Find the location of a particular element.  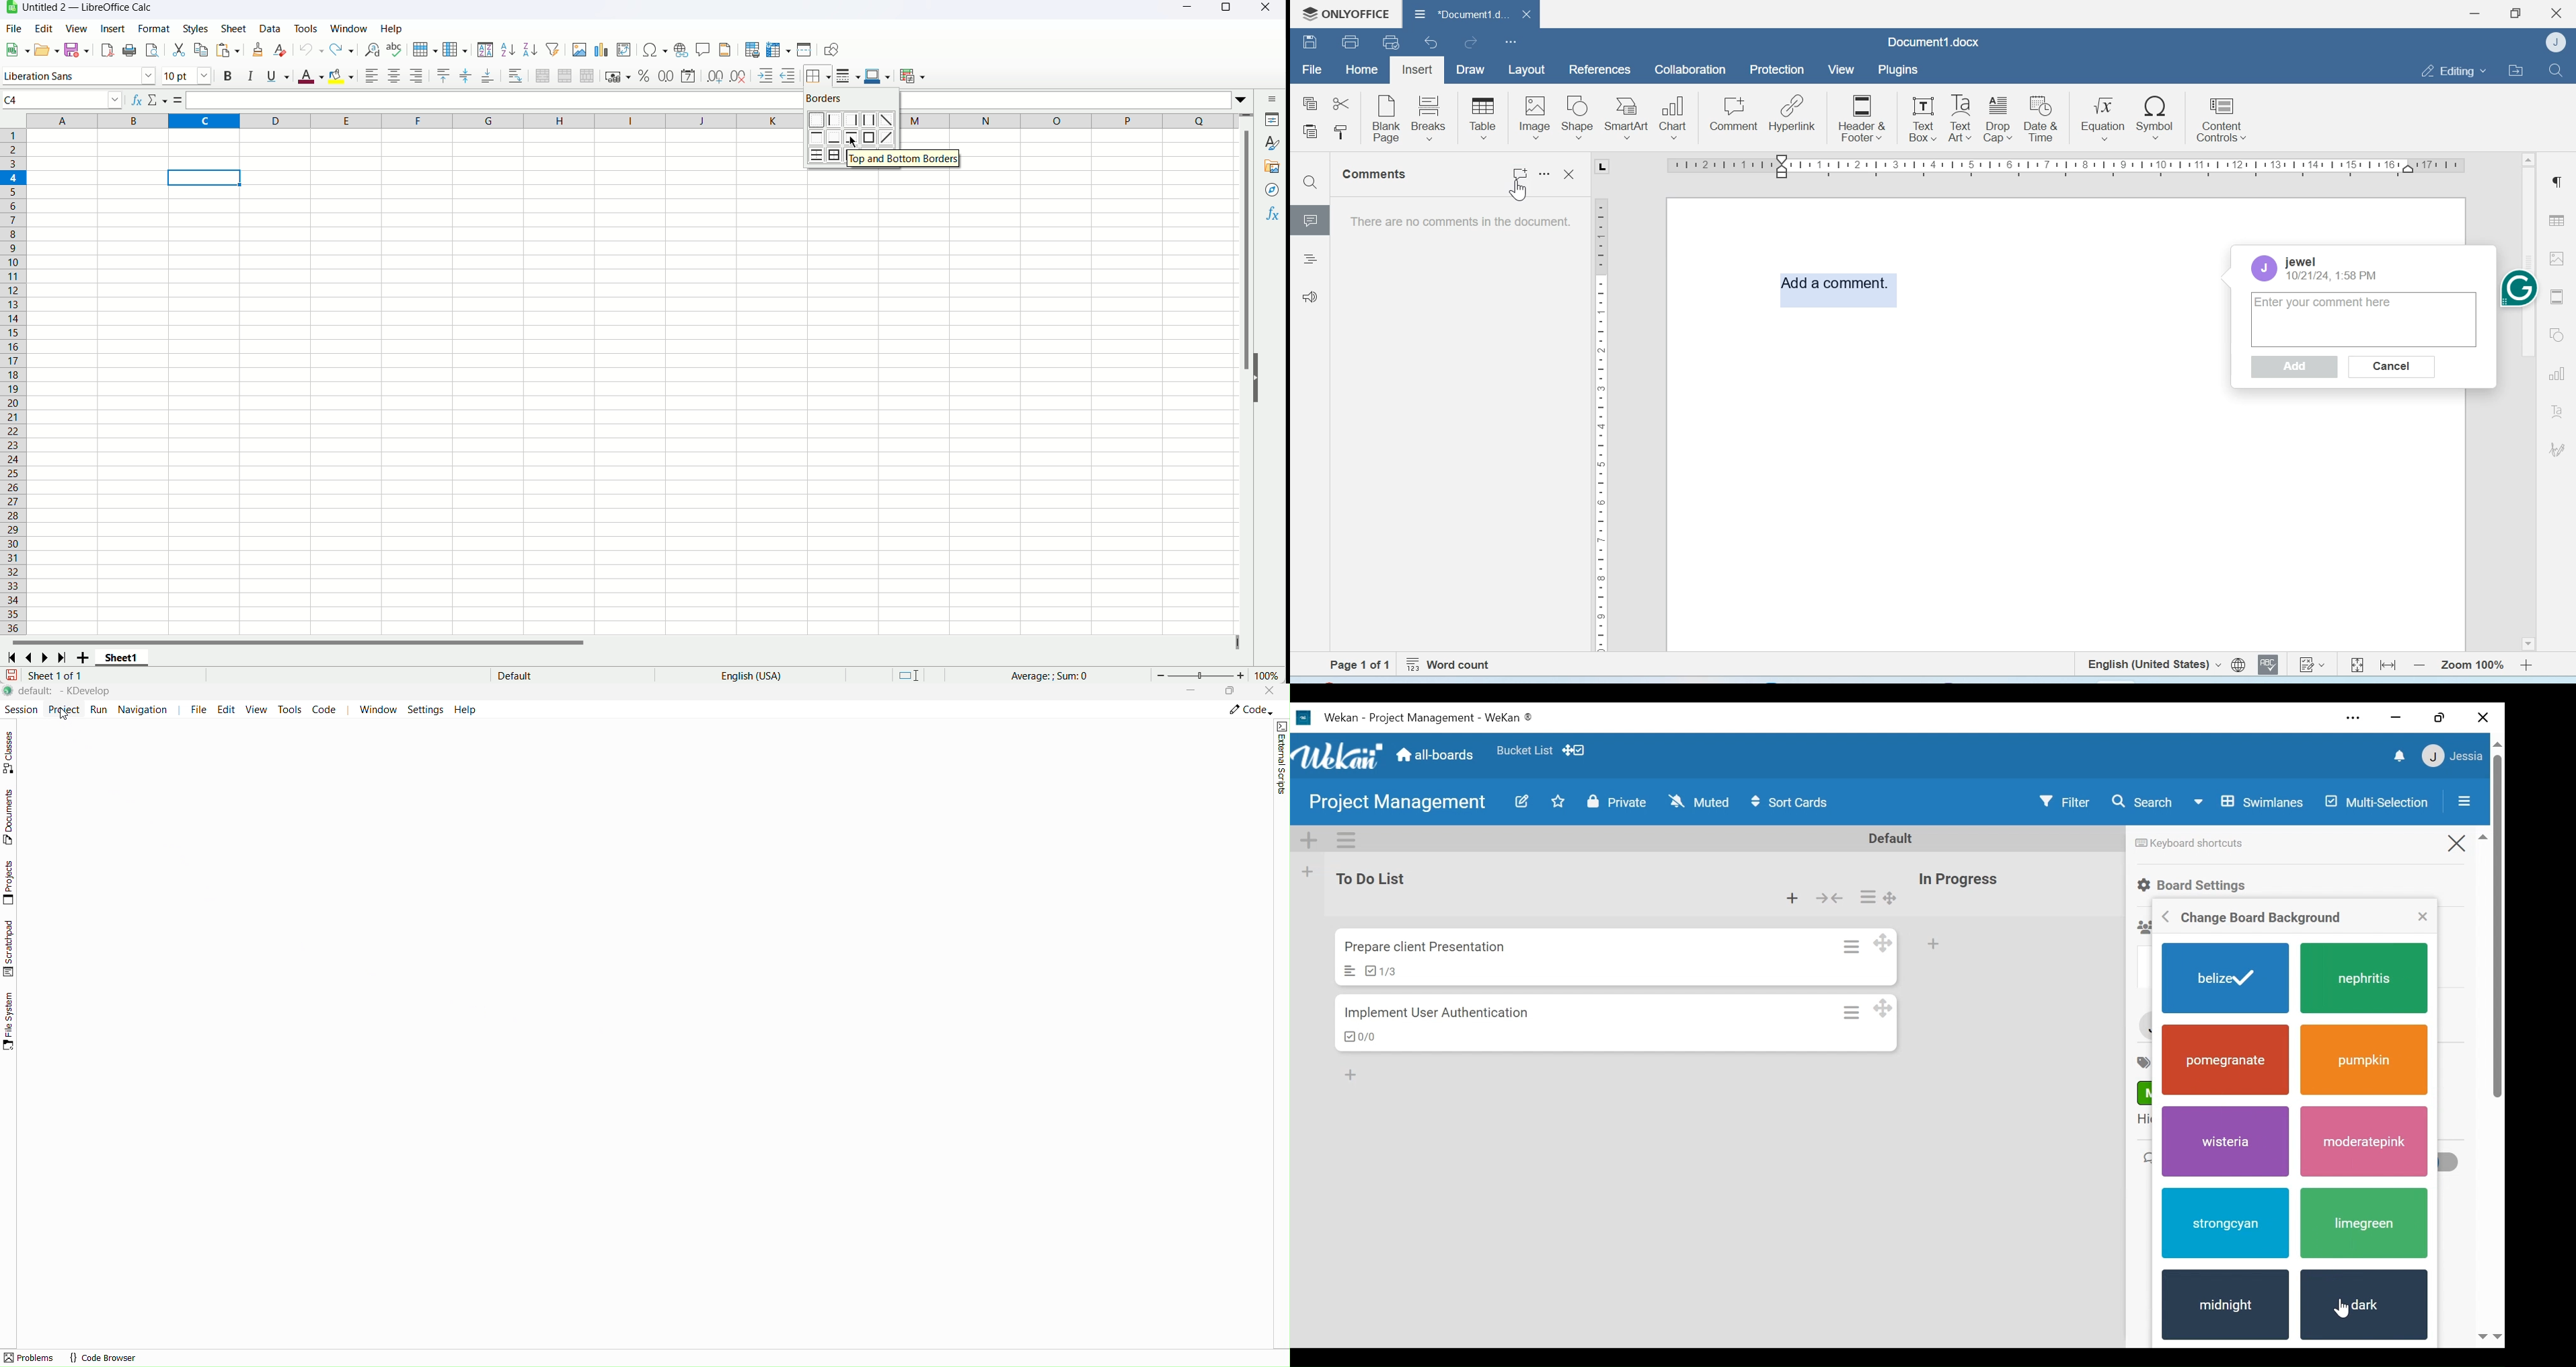

Outer border and horizontal line is located at coordinates (837, 155).